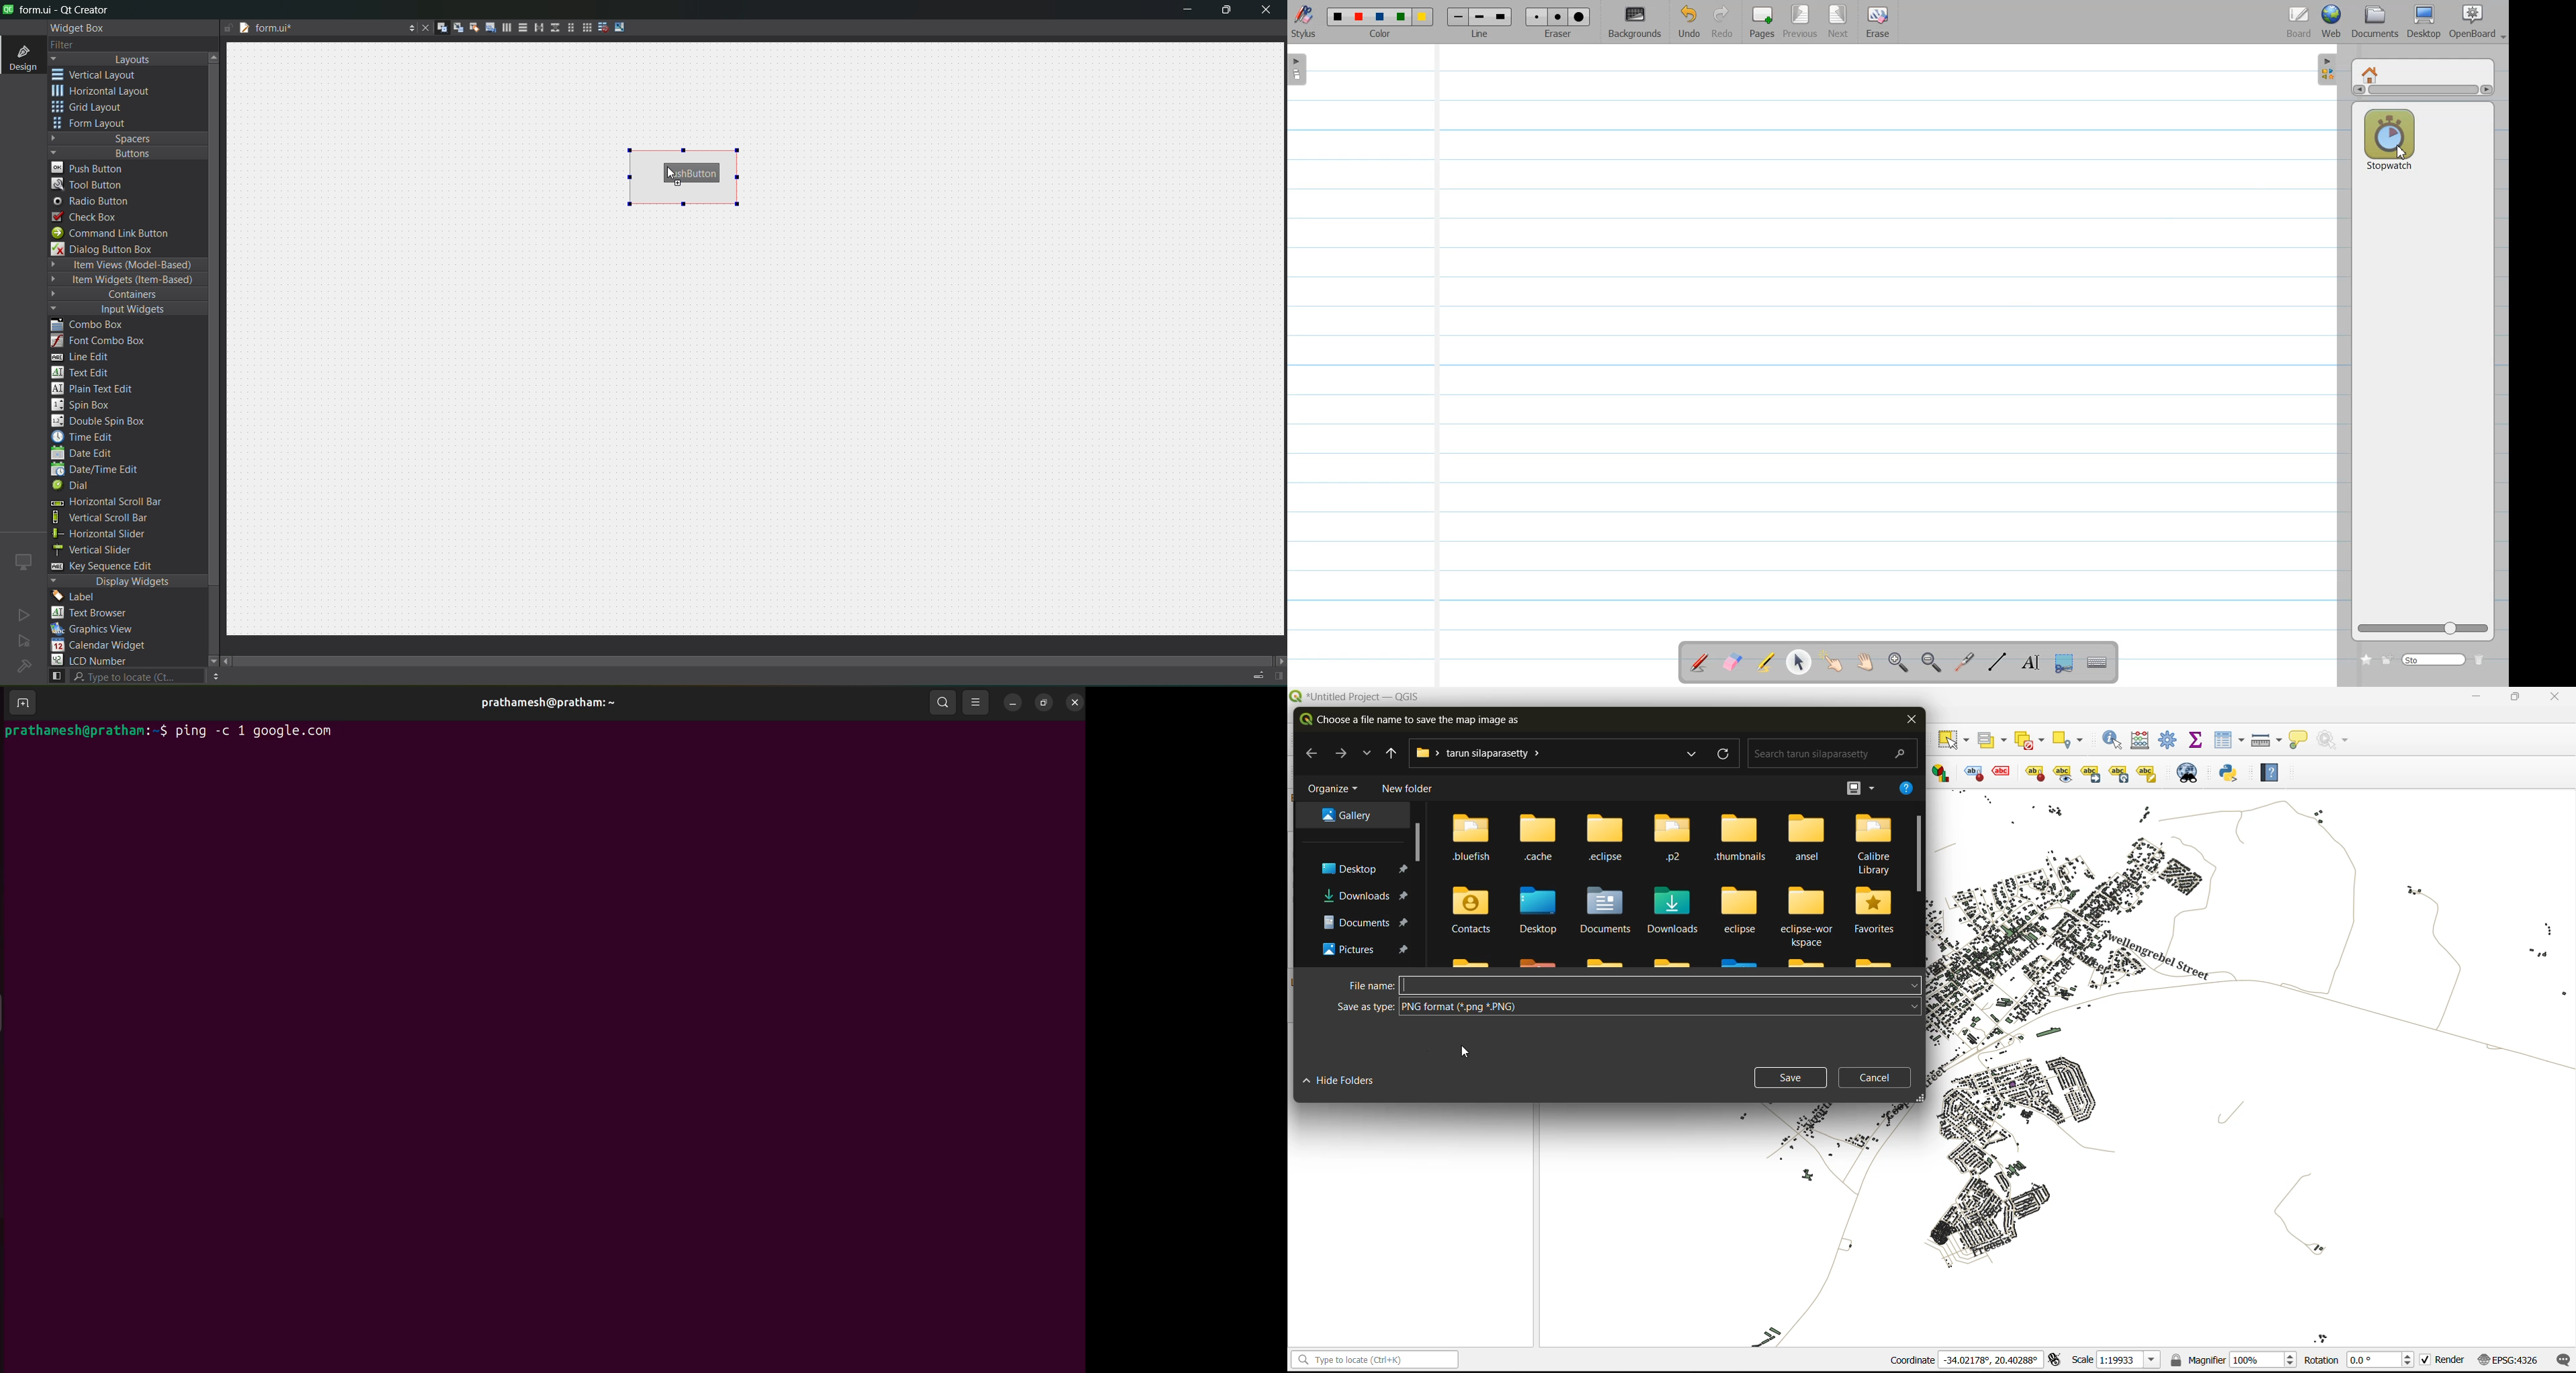 This screenshot has height=1400, width=2576. I want to click on vertical scroll bar, so click(115, 518).